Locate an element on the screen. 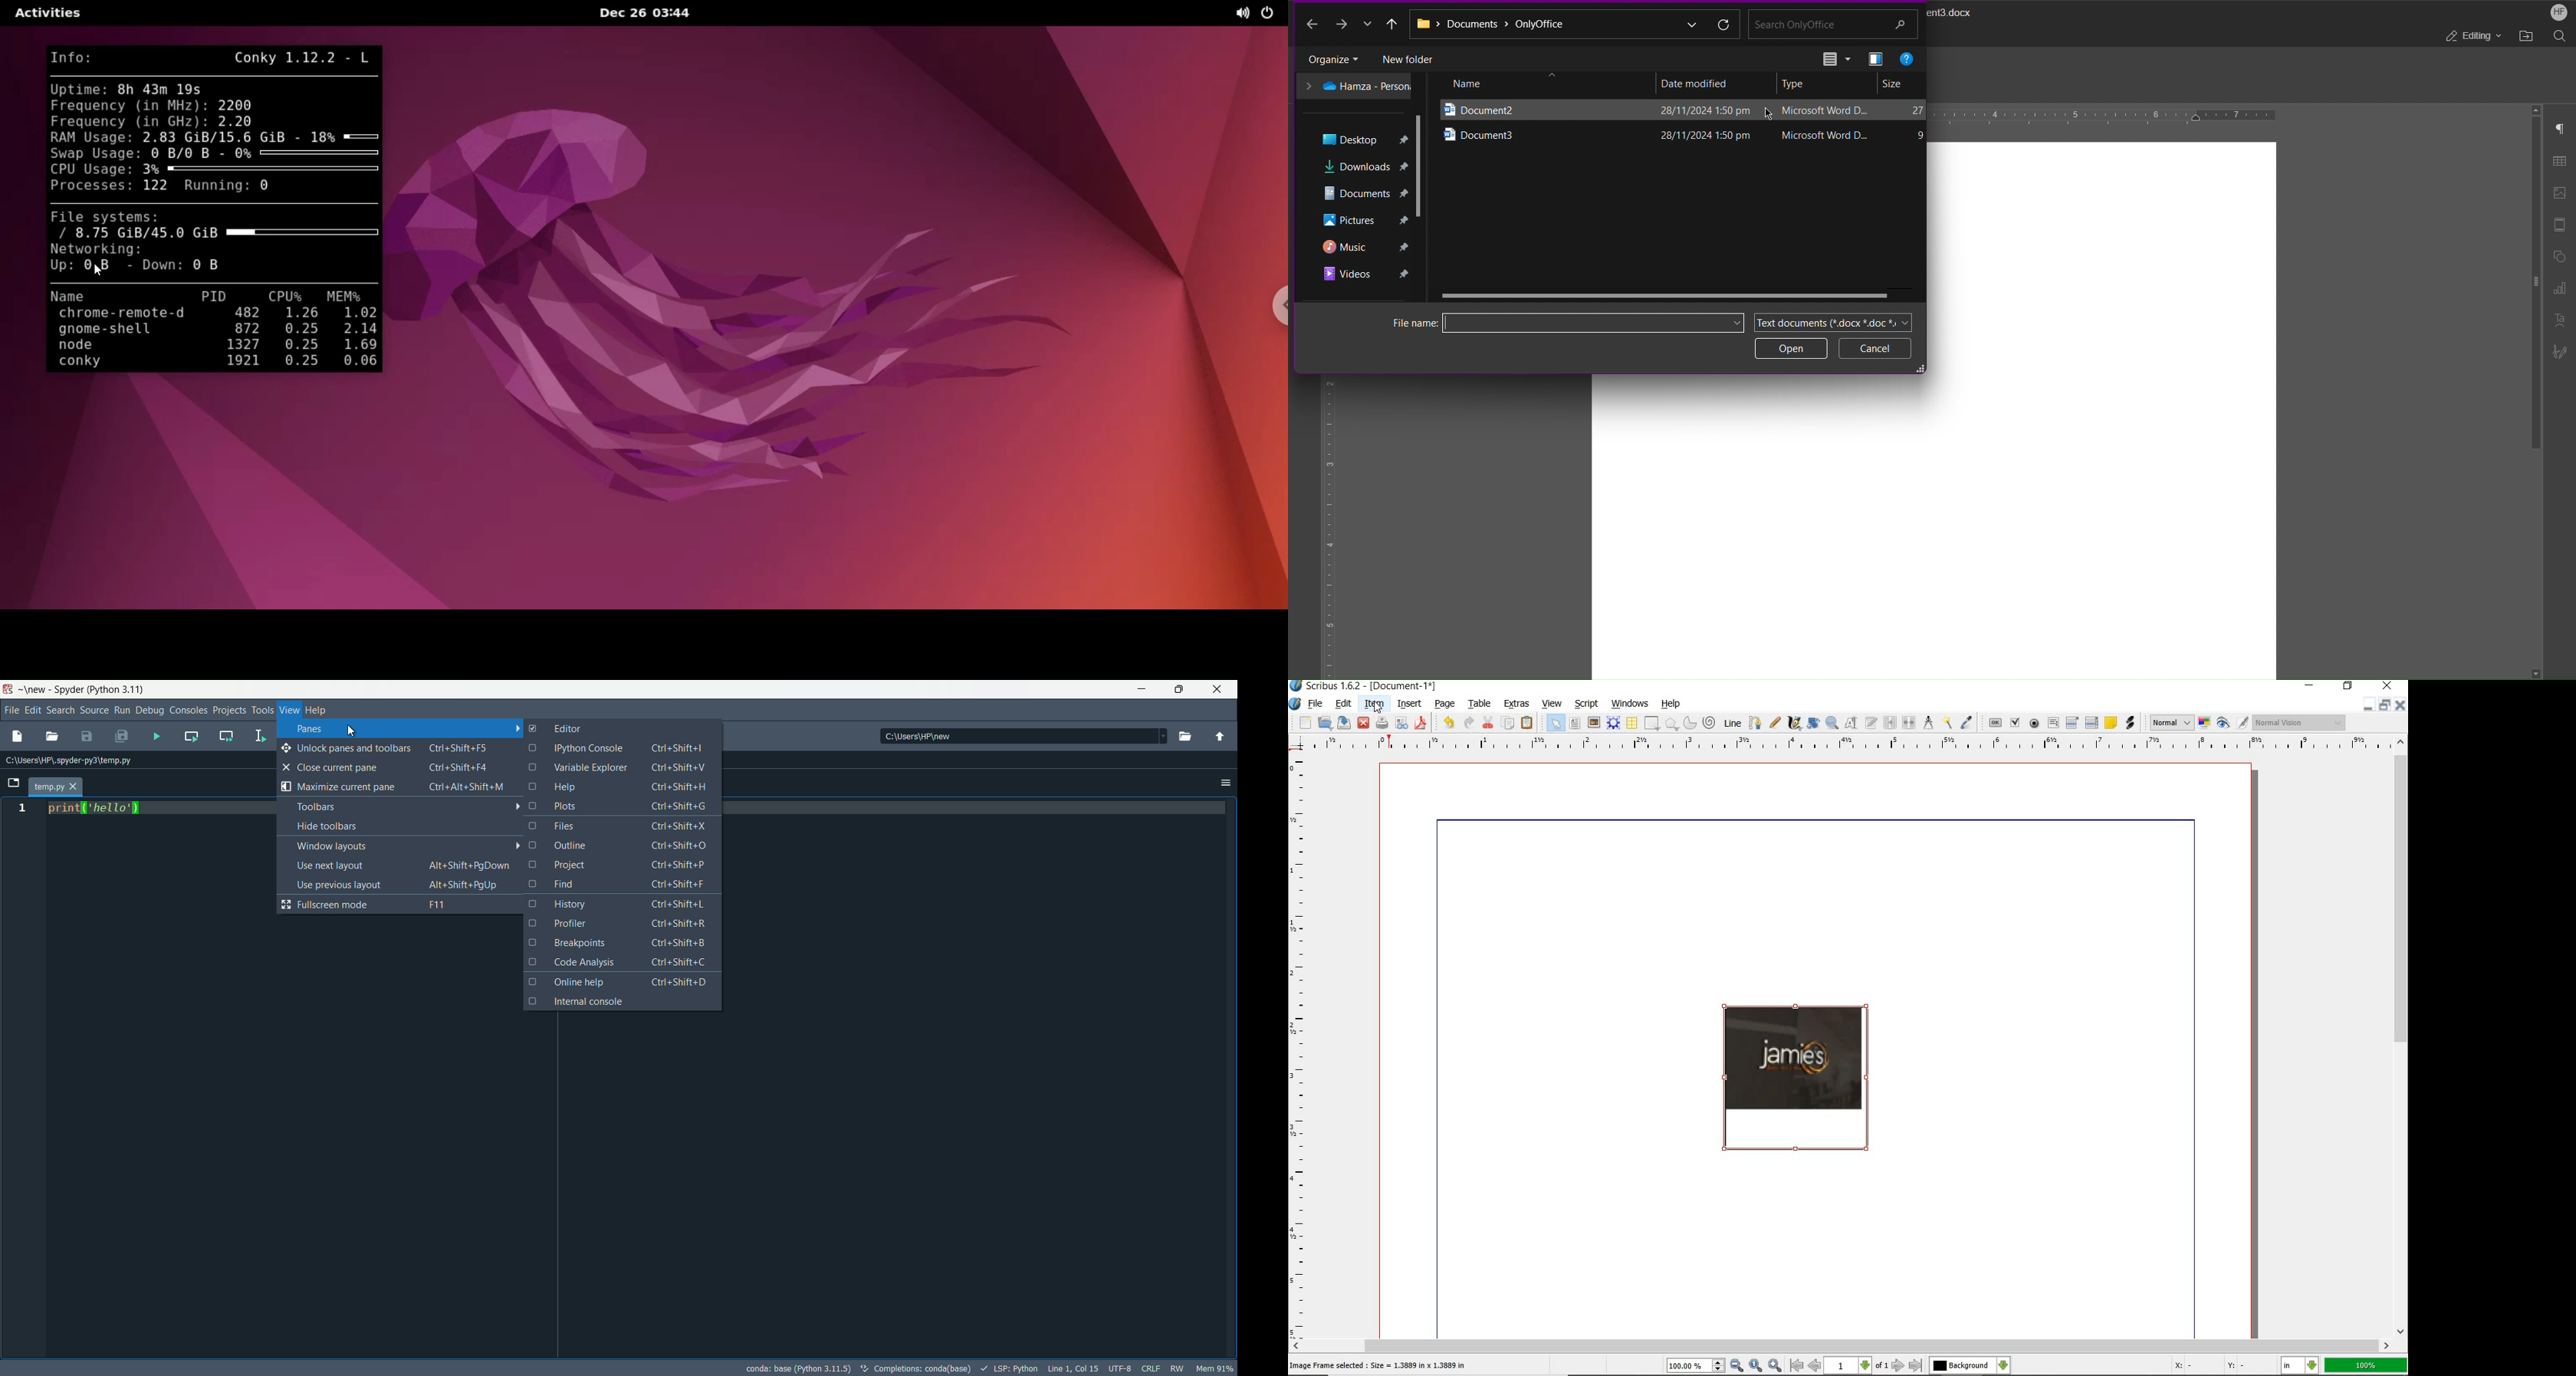  files is located at coordinates (623, 827).